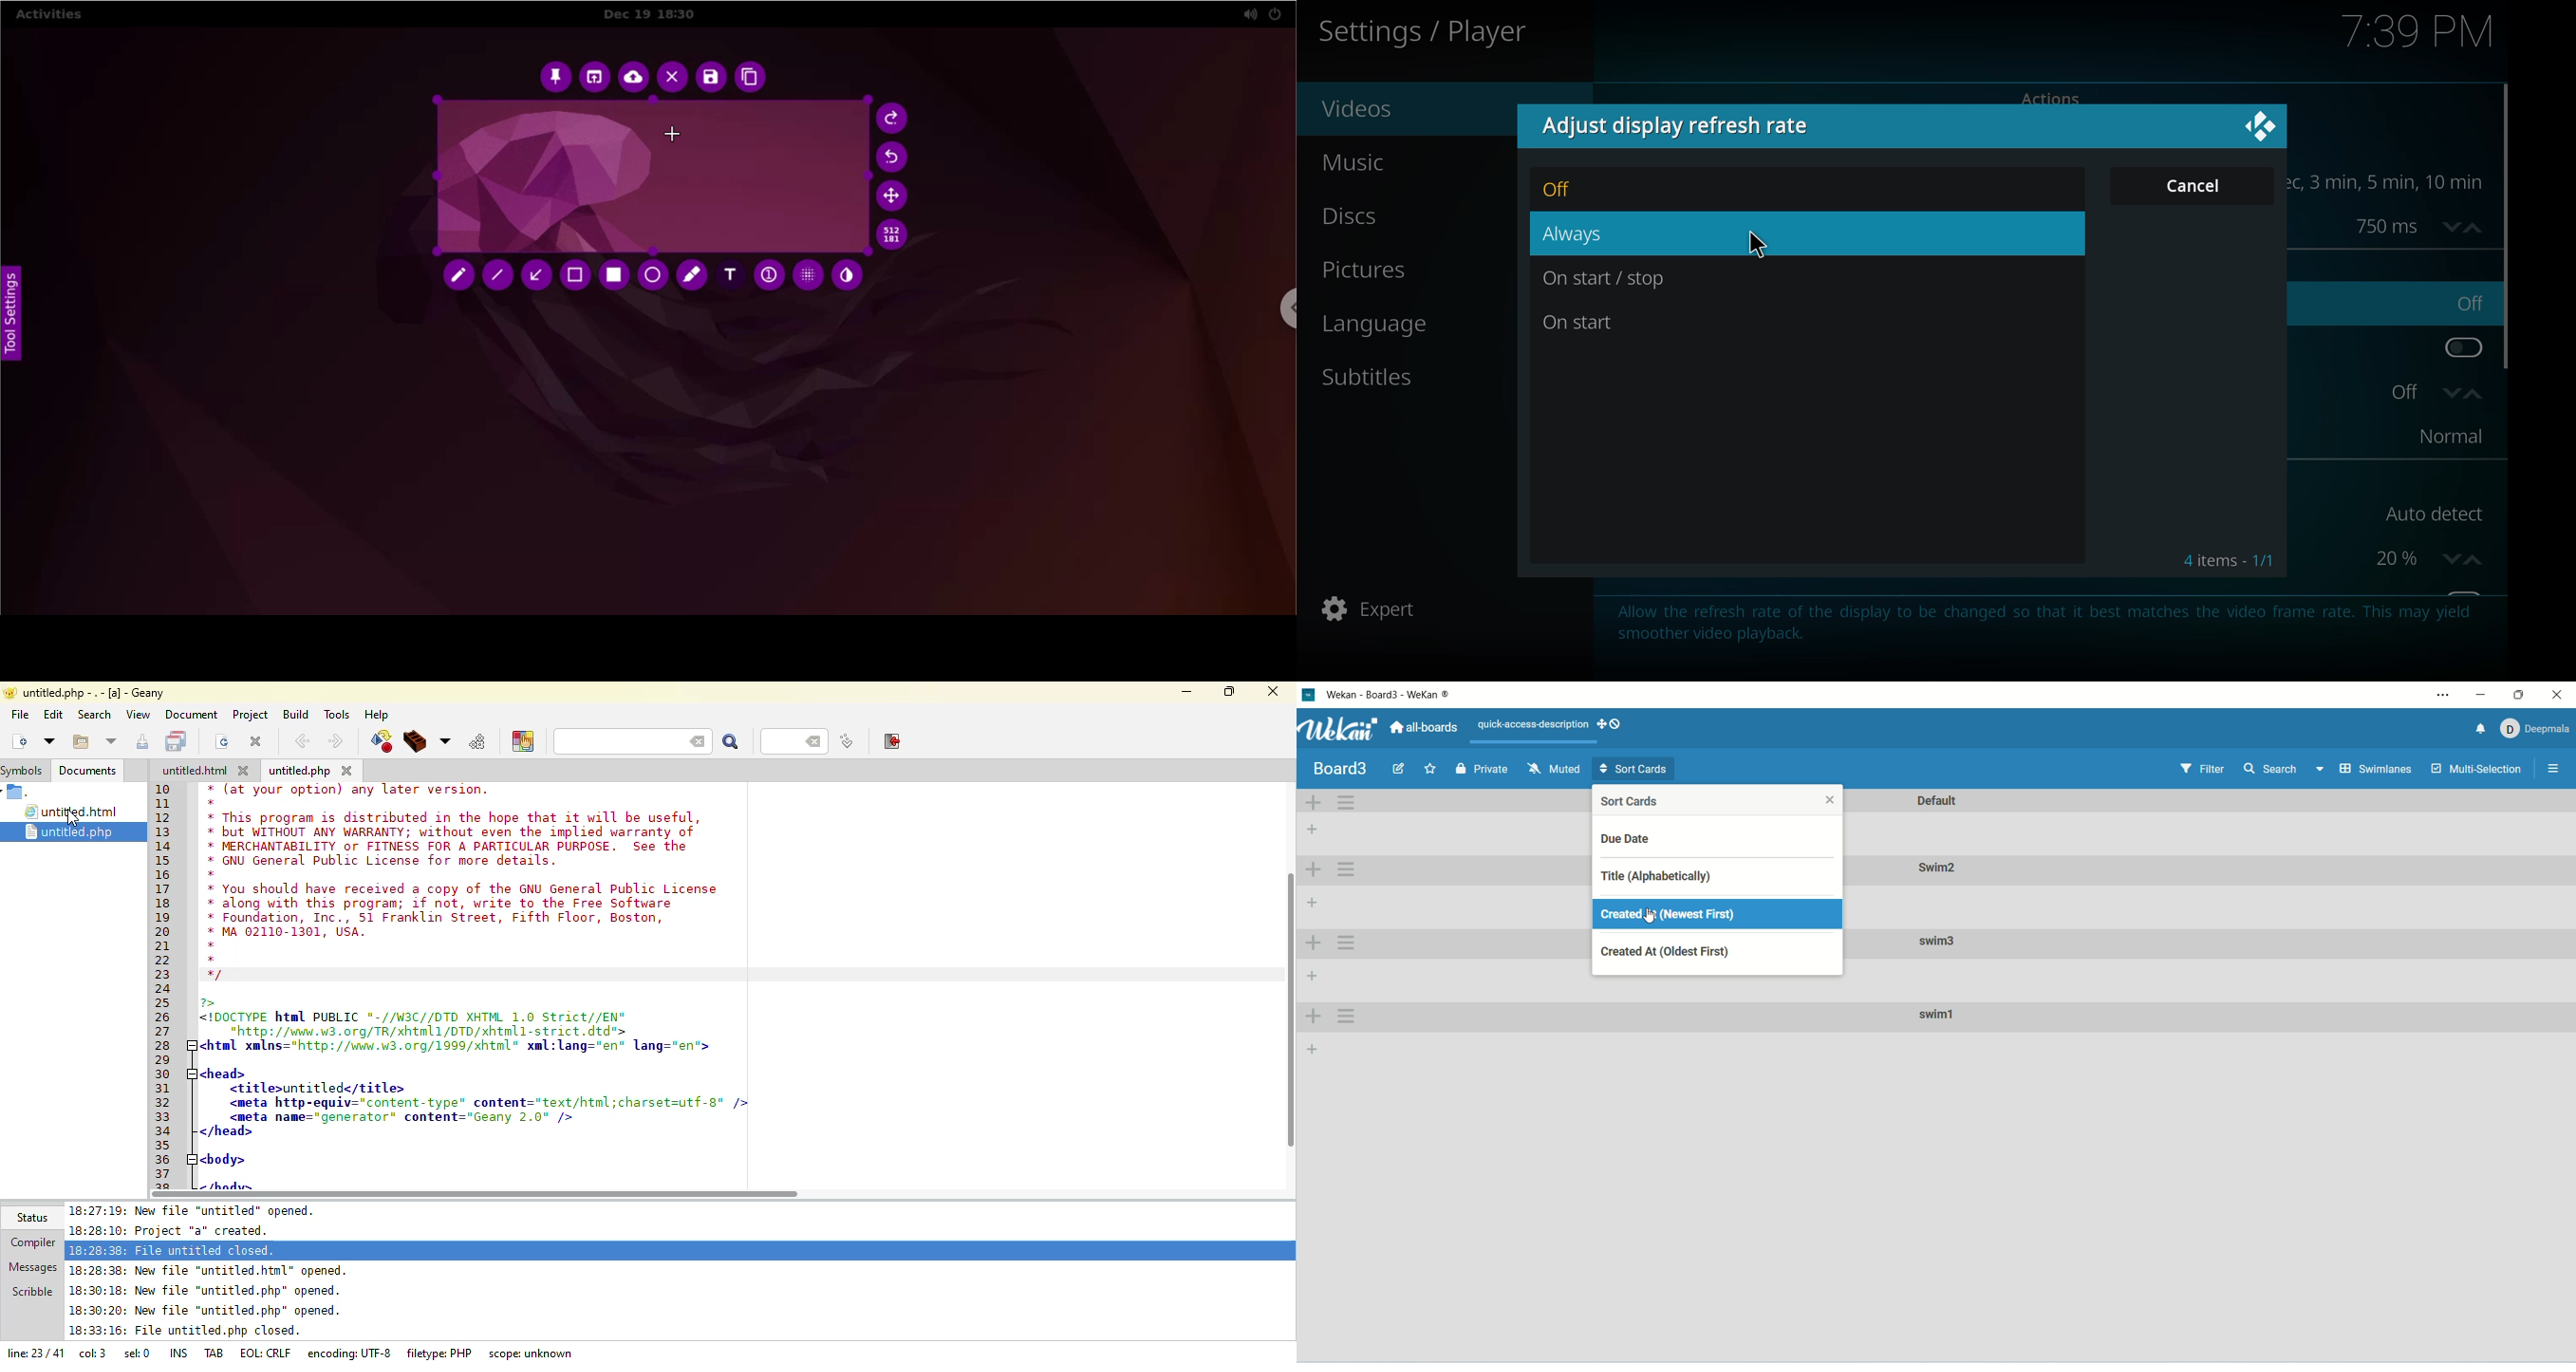 The image size is (2576, 1372). I want to click on add swimlane, so click(1314, 869).